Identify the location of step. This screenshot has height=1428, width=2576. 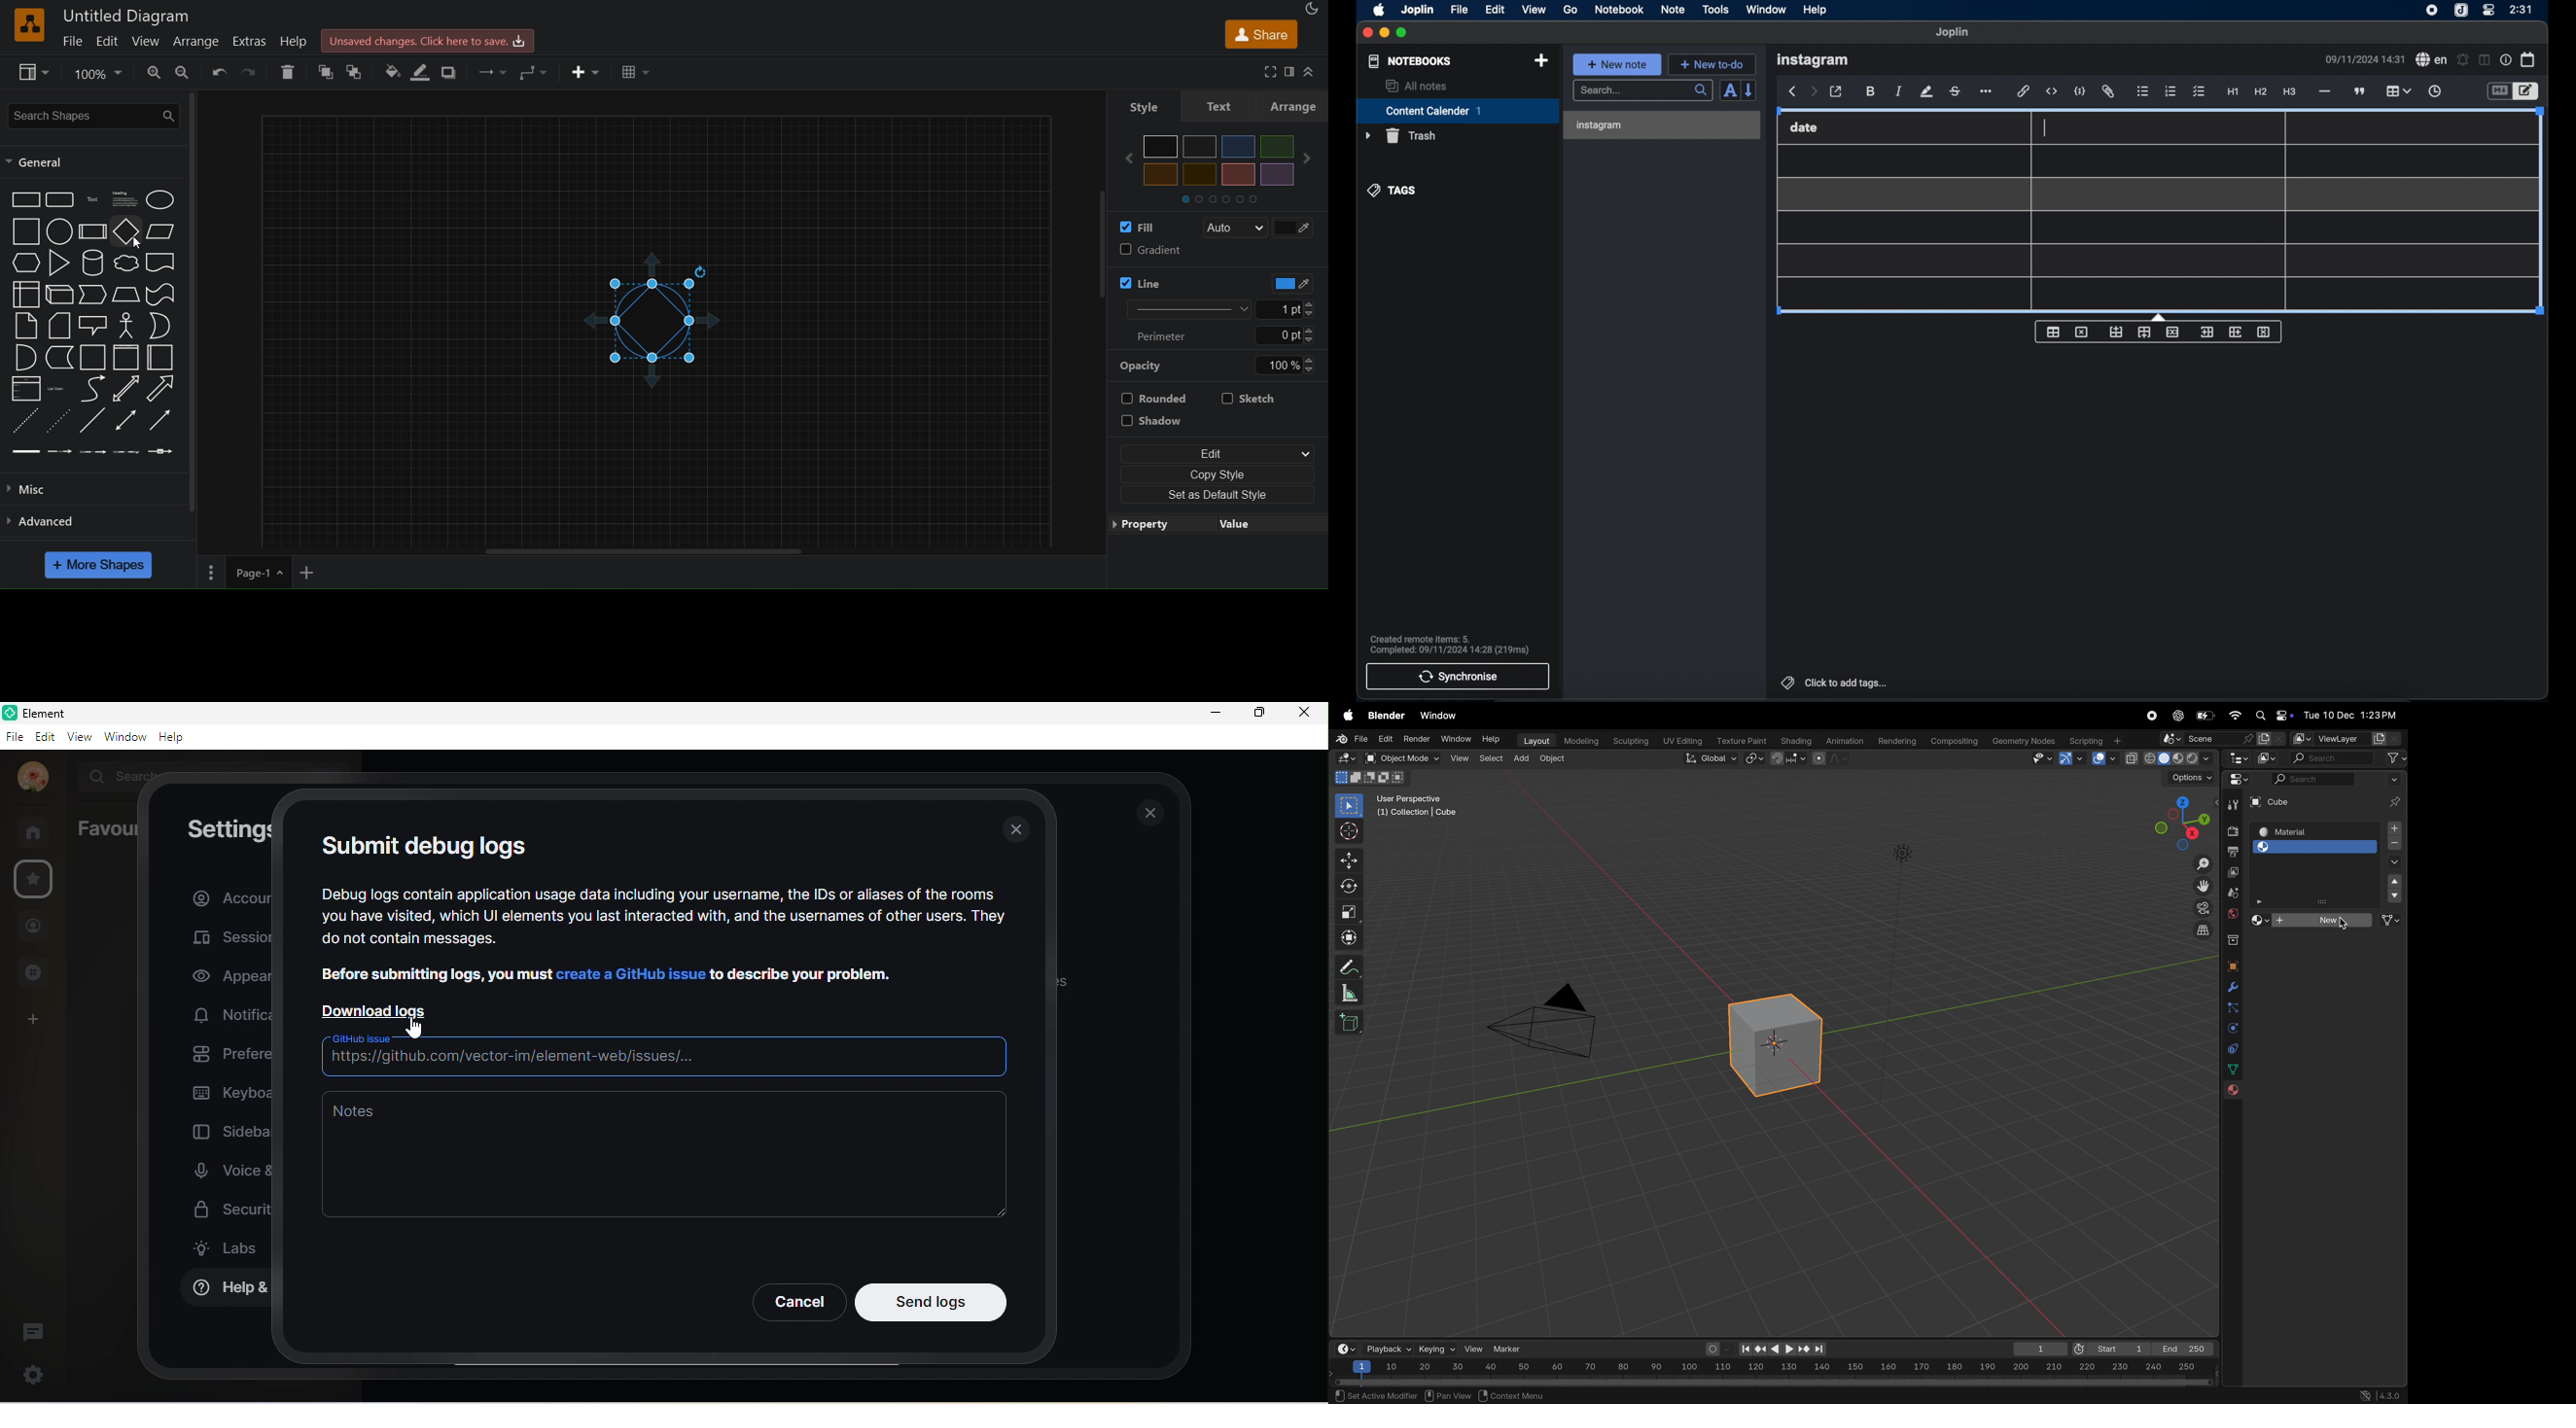
(94, 295).